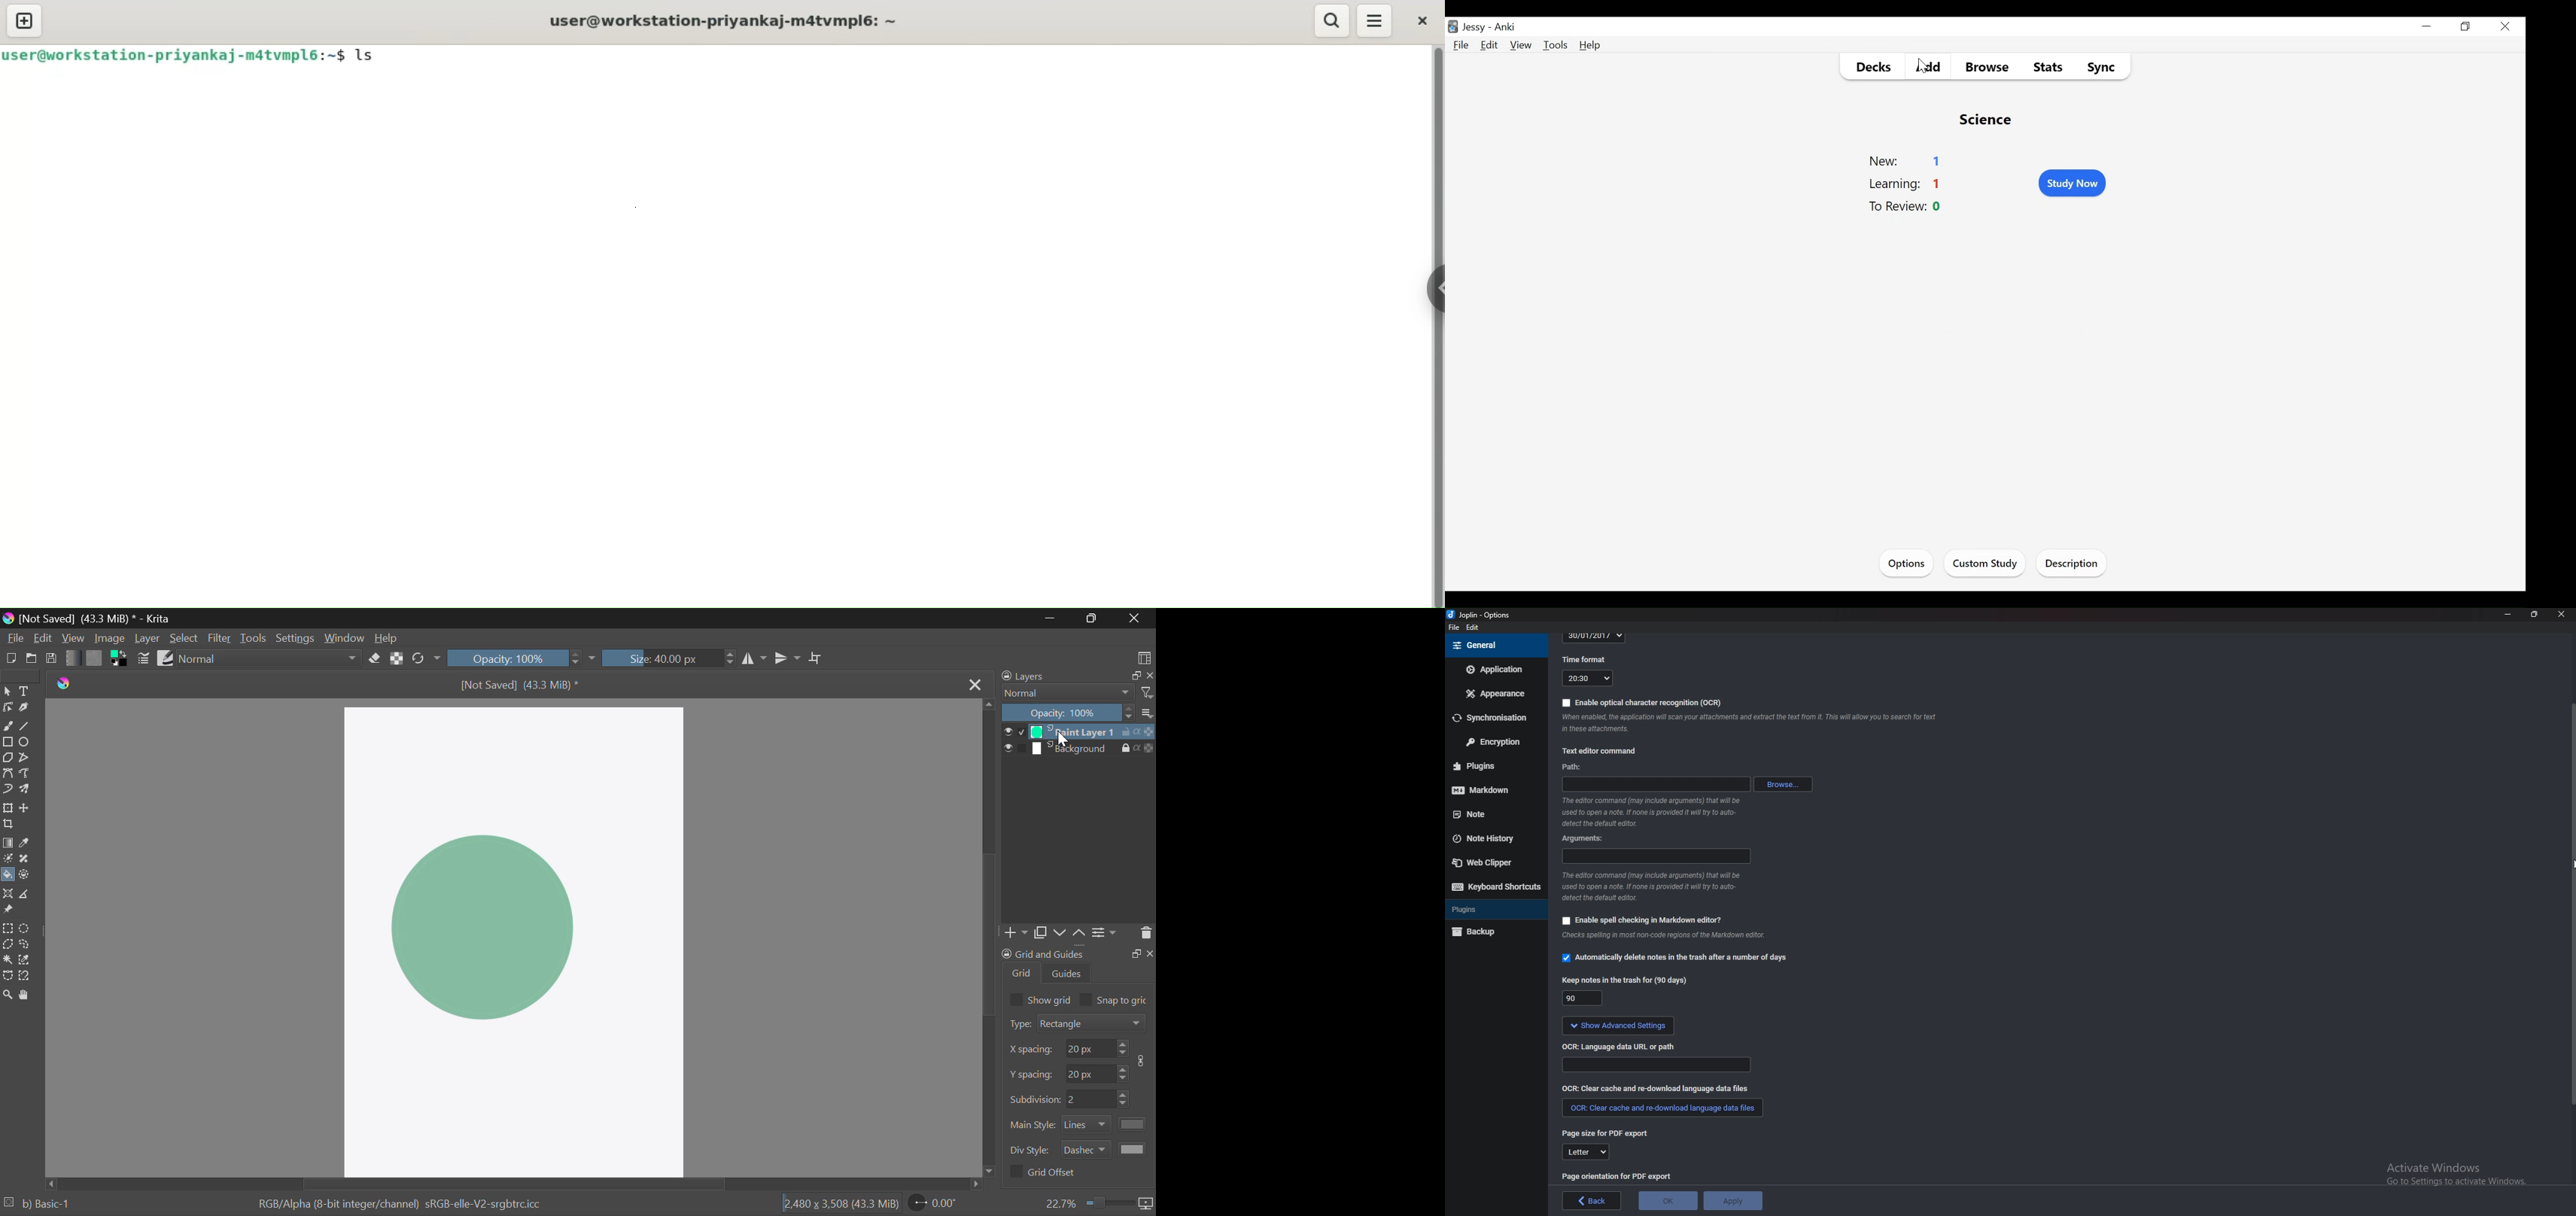  What do you see at coordinates (1595, 637) in the screenshot?
I see `30/01/2017` at bounding box center [1595, 637].